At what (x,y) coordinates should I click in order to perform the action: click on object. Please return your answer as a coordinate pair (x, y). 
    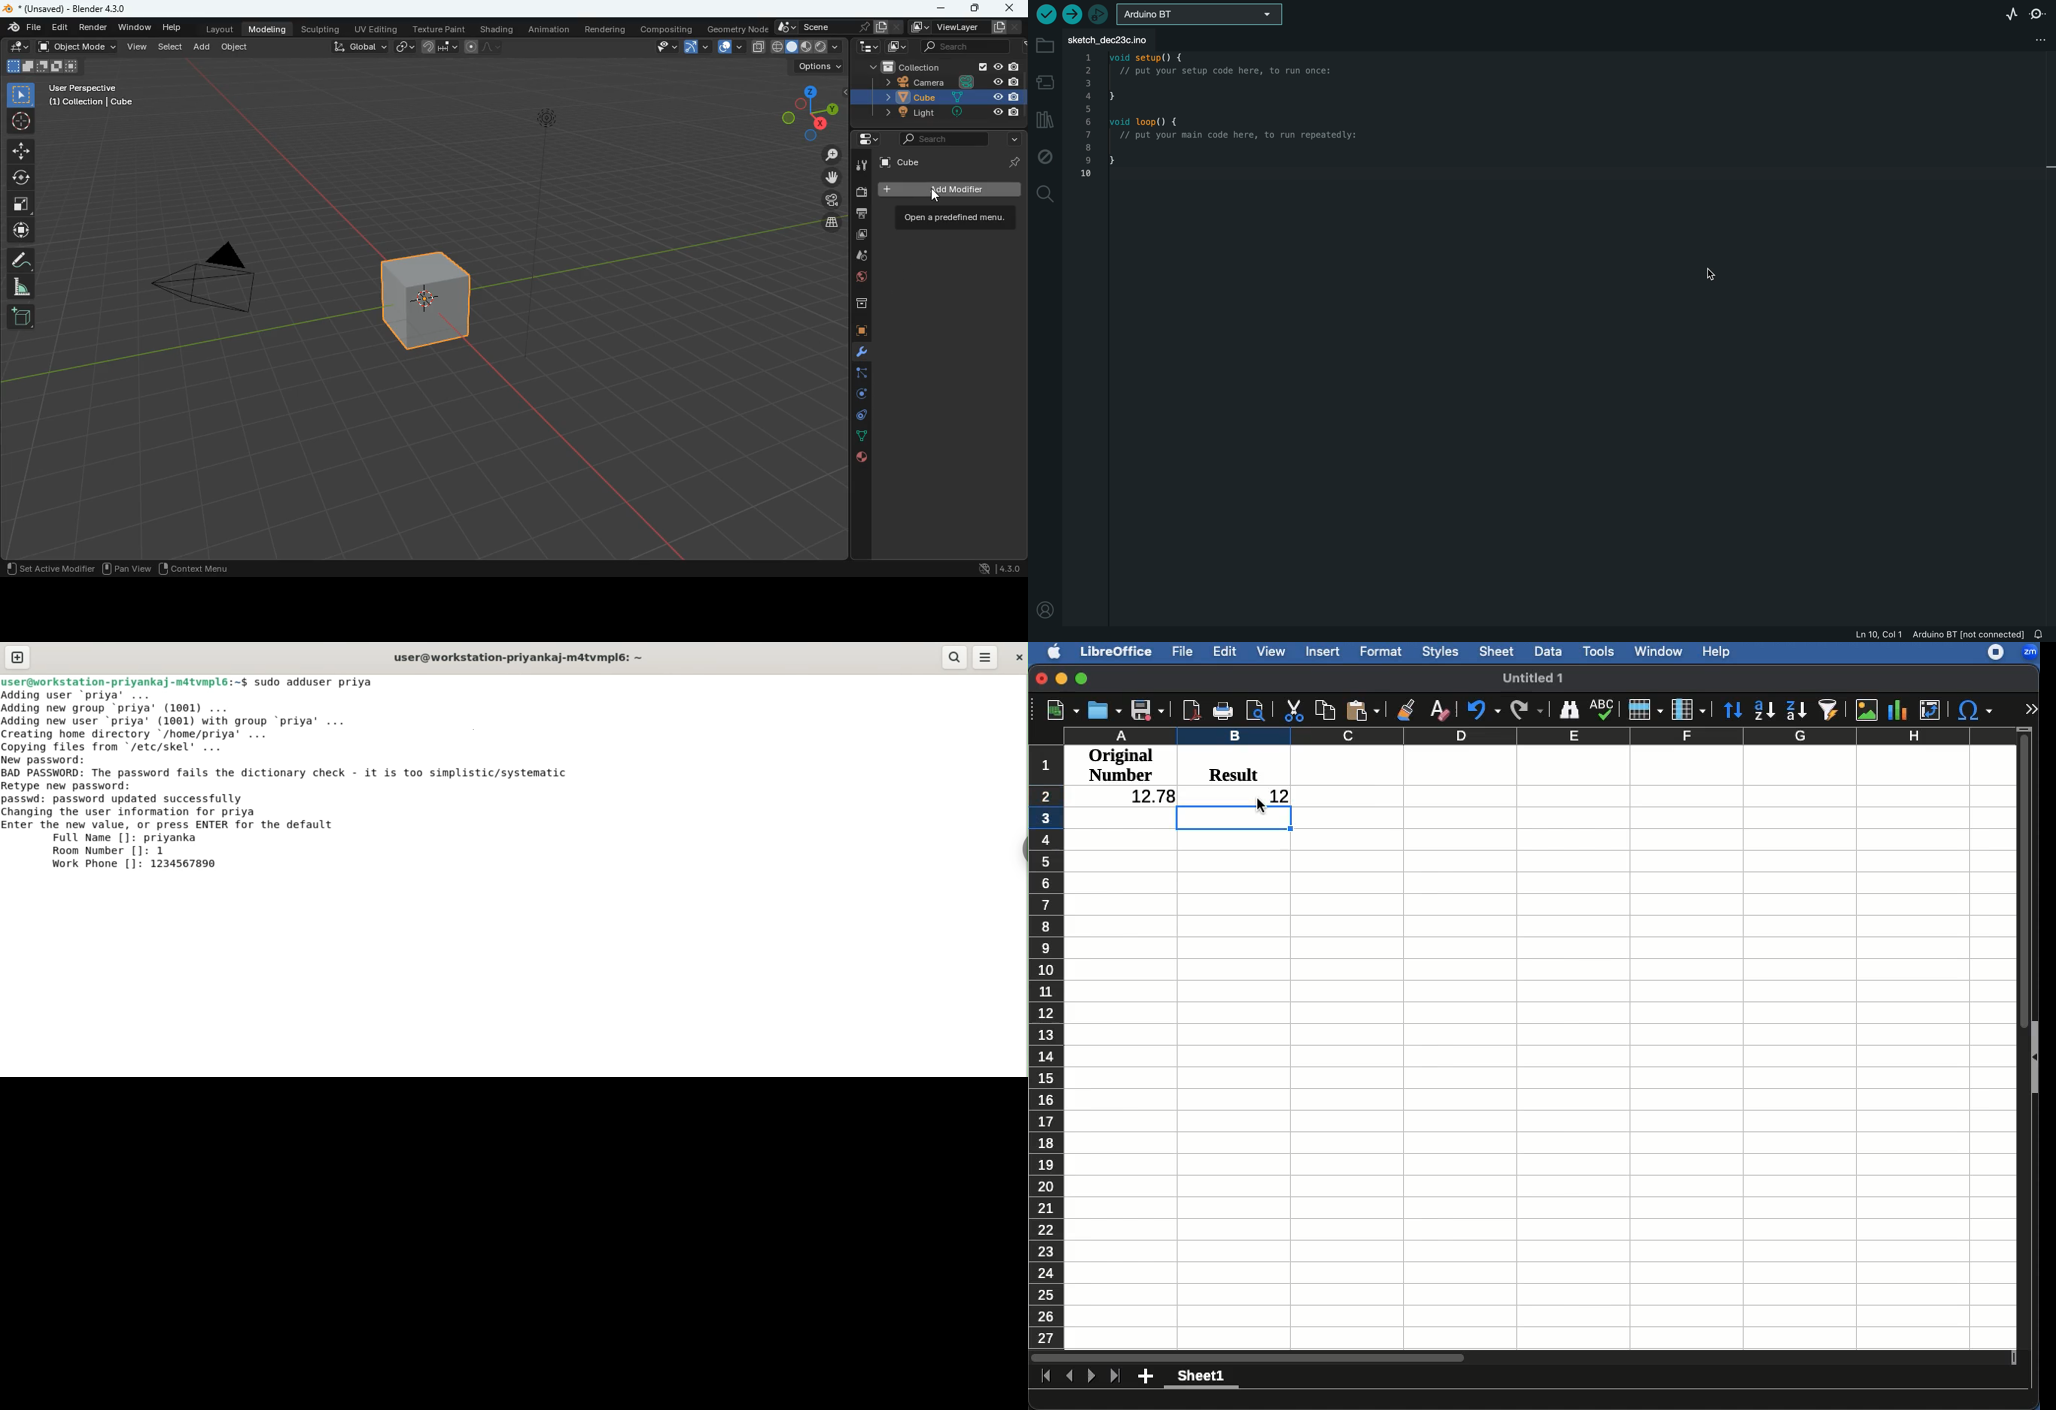
    Looking at the image, I should click on (236, 49).